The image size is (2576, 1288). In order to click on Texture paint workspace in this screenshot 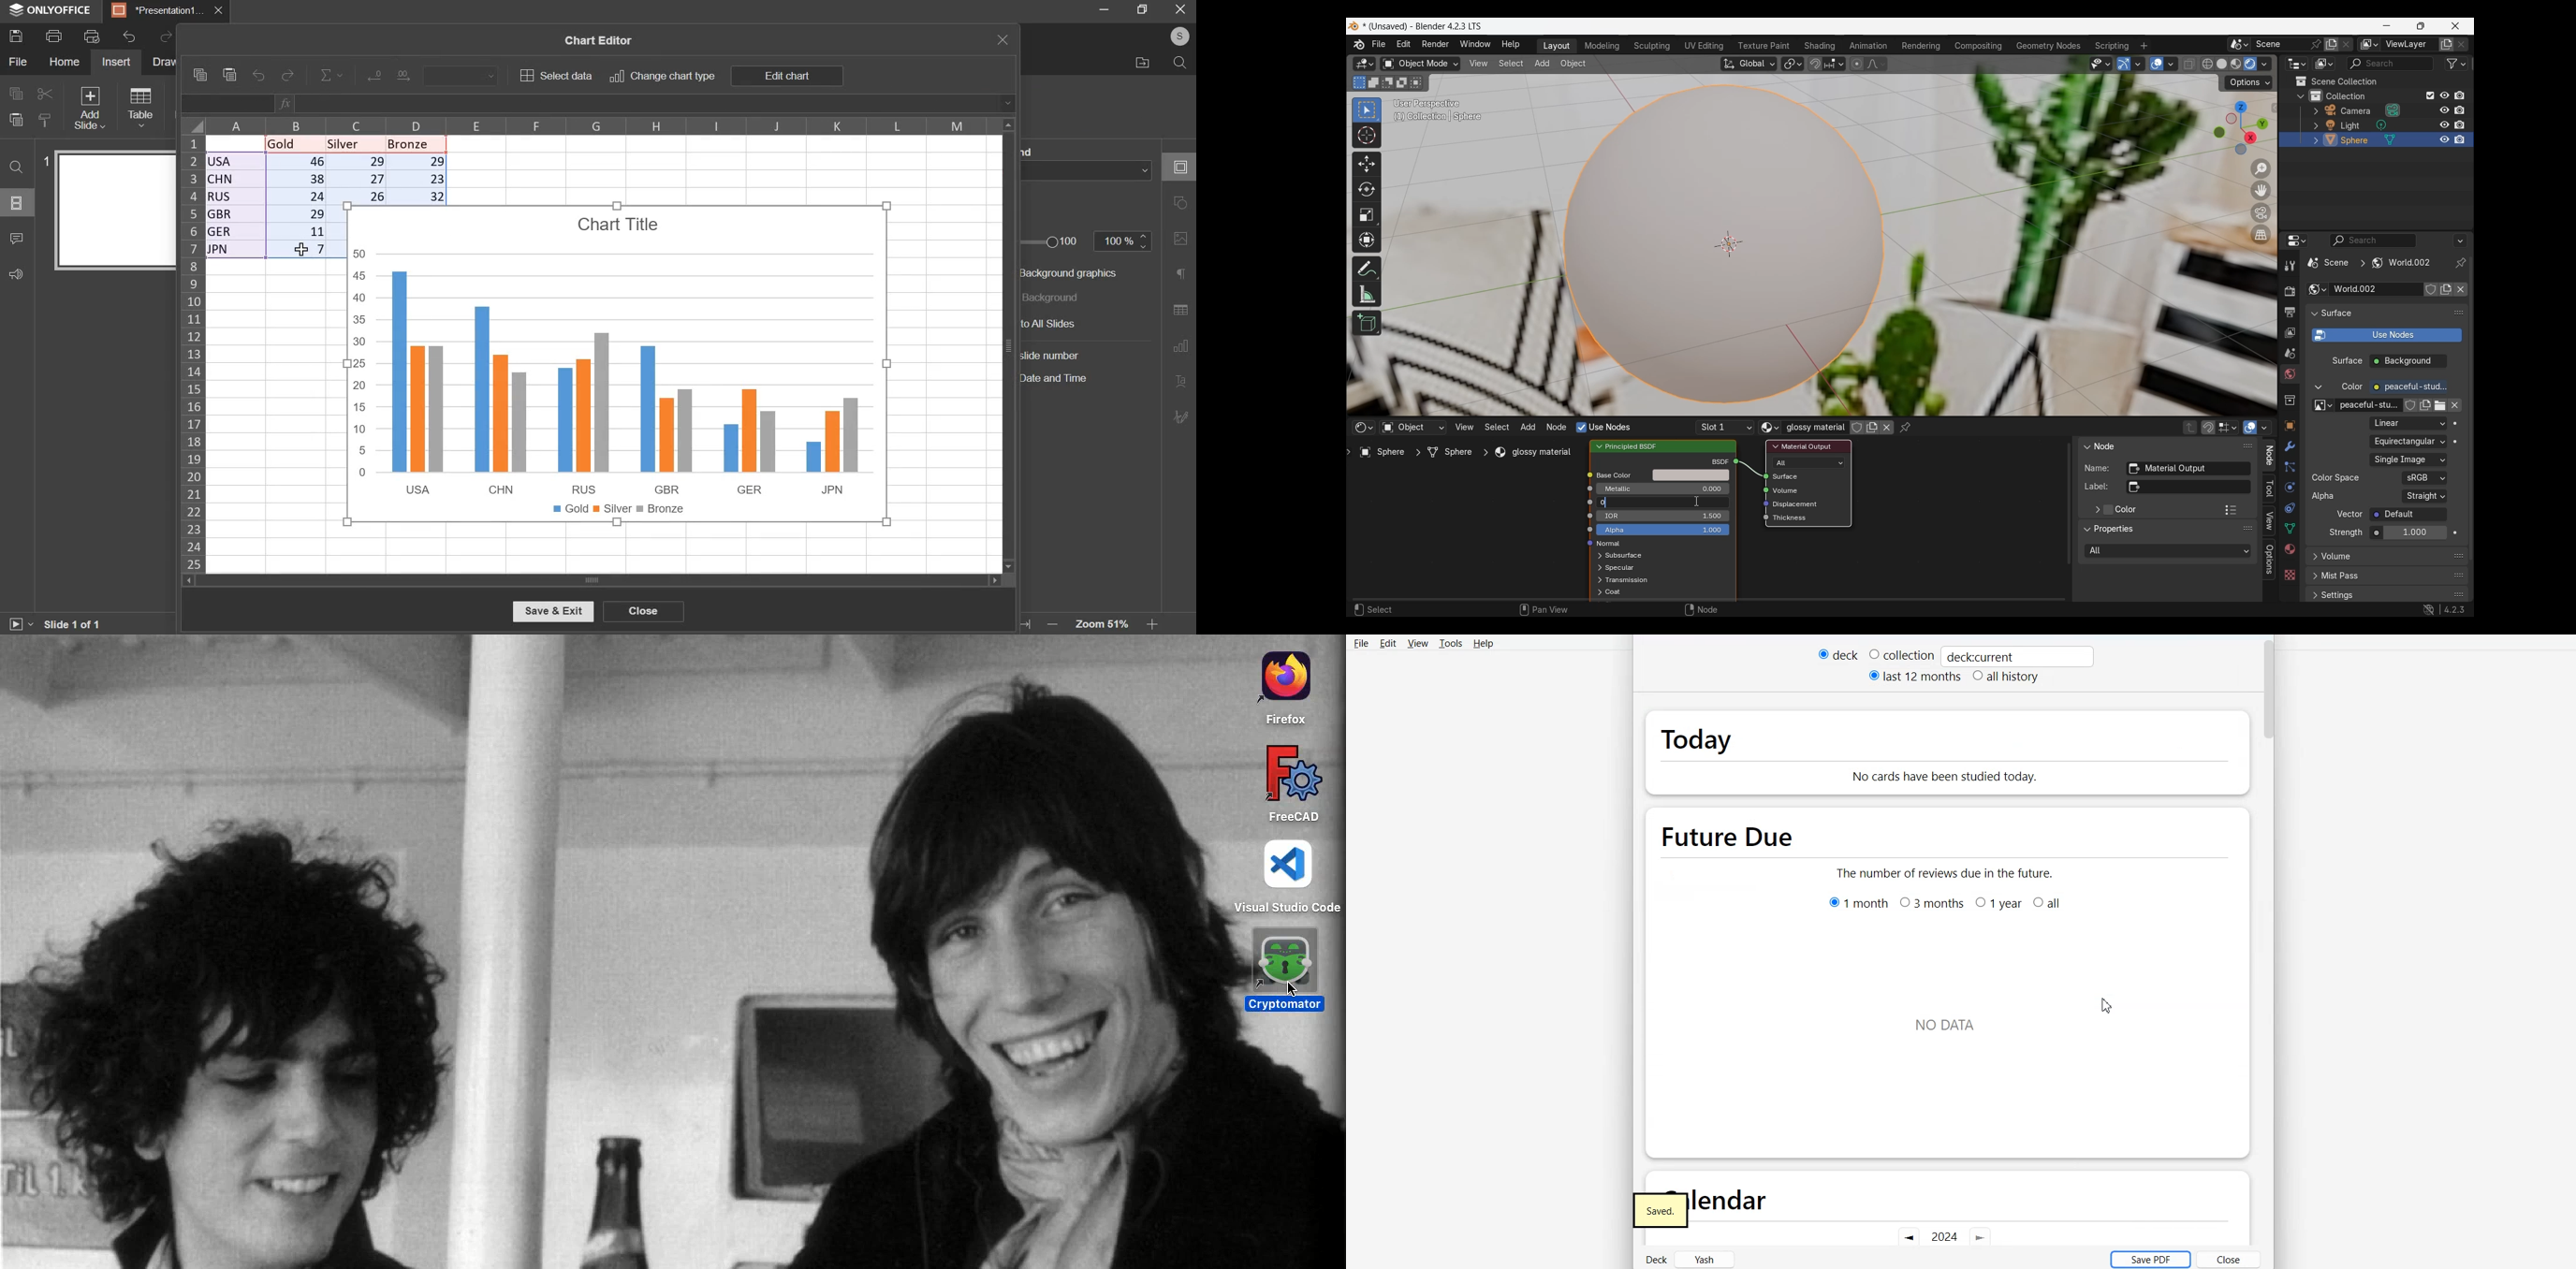, I will do `click(1764, 46)`.